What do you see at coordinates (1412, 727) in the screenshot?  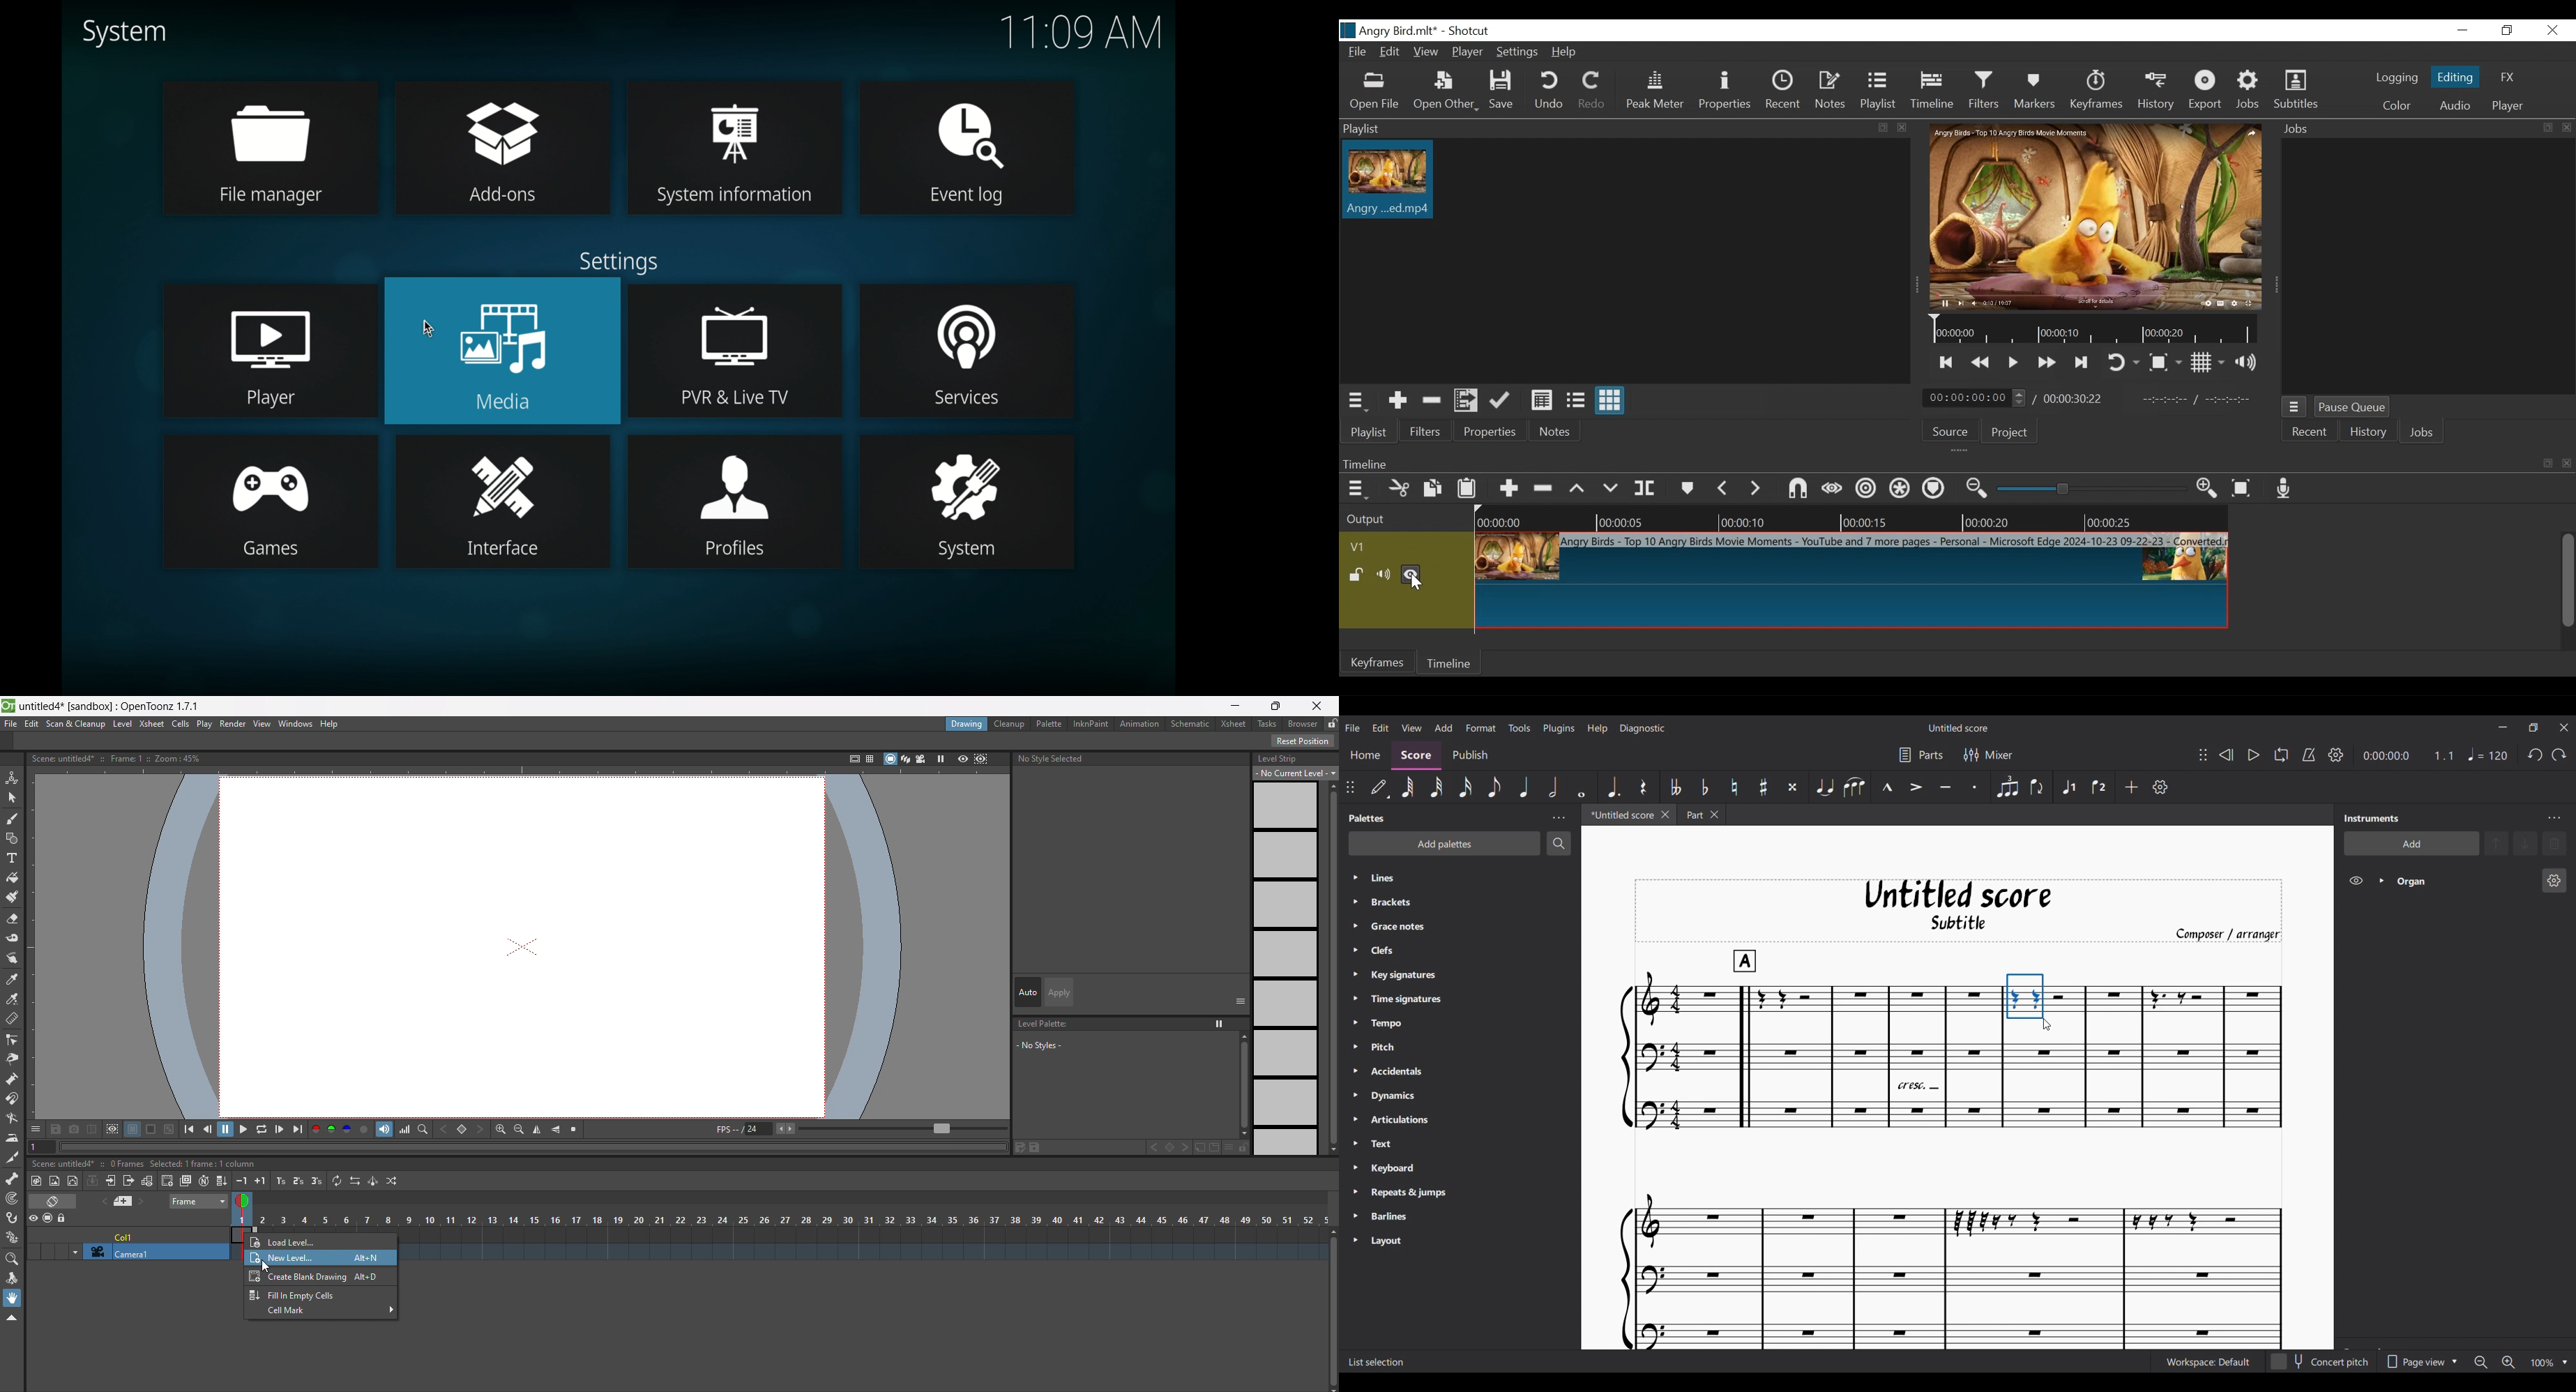 I see `View menu` at bounding box center [1412, 727].